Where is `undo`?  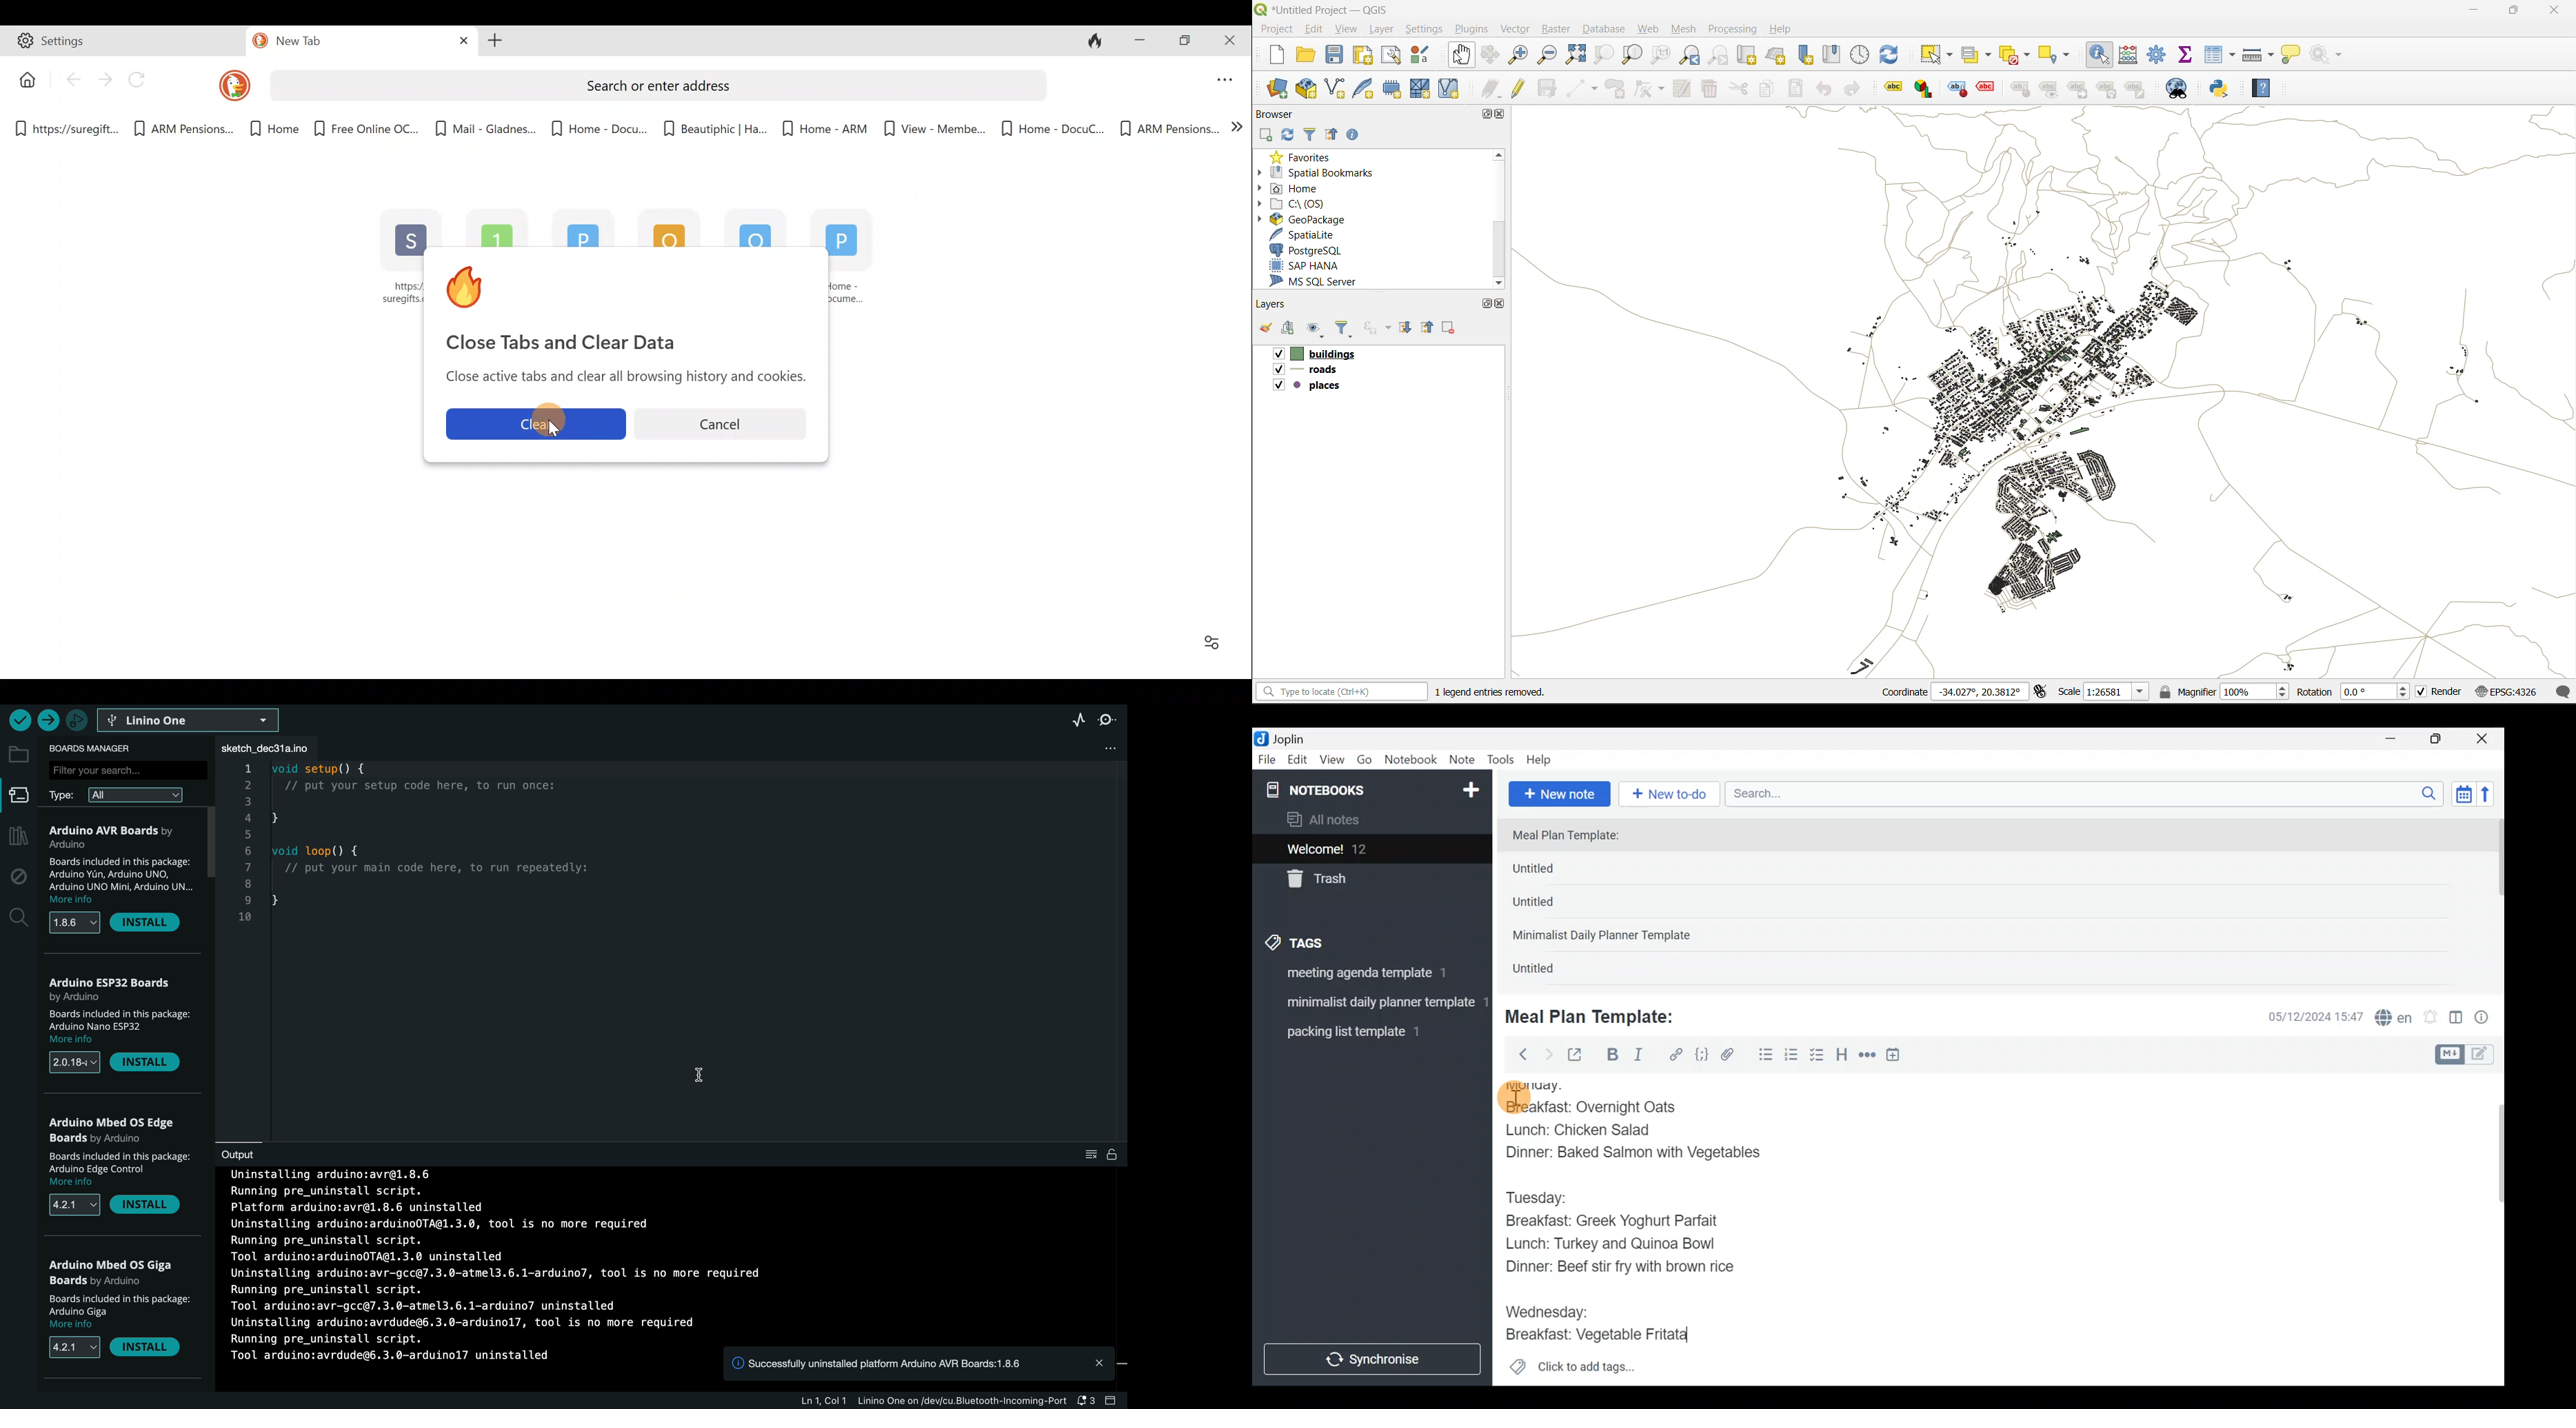 undo is located at coordinates (1824, 89).